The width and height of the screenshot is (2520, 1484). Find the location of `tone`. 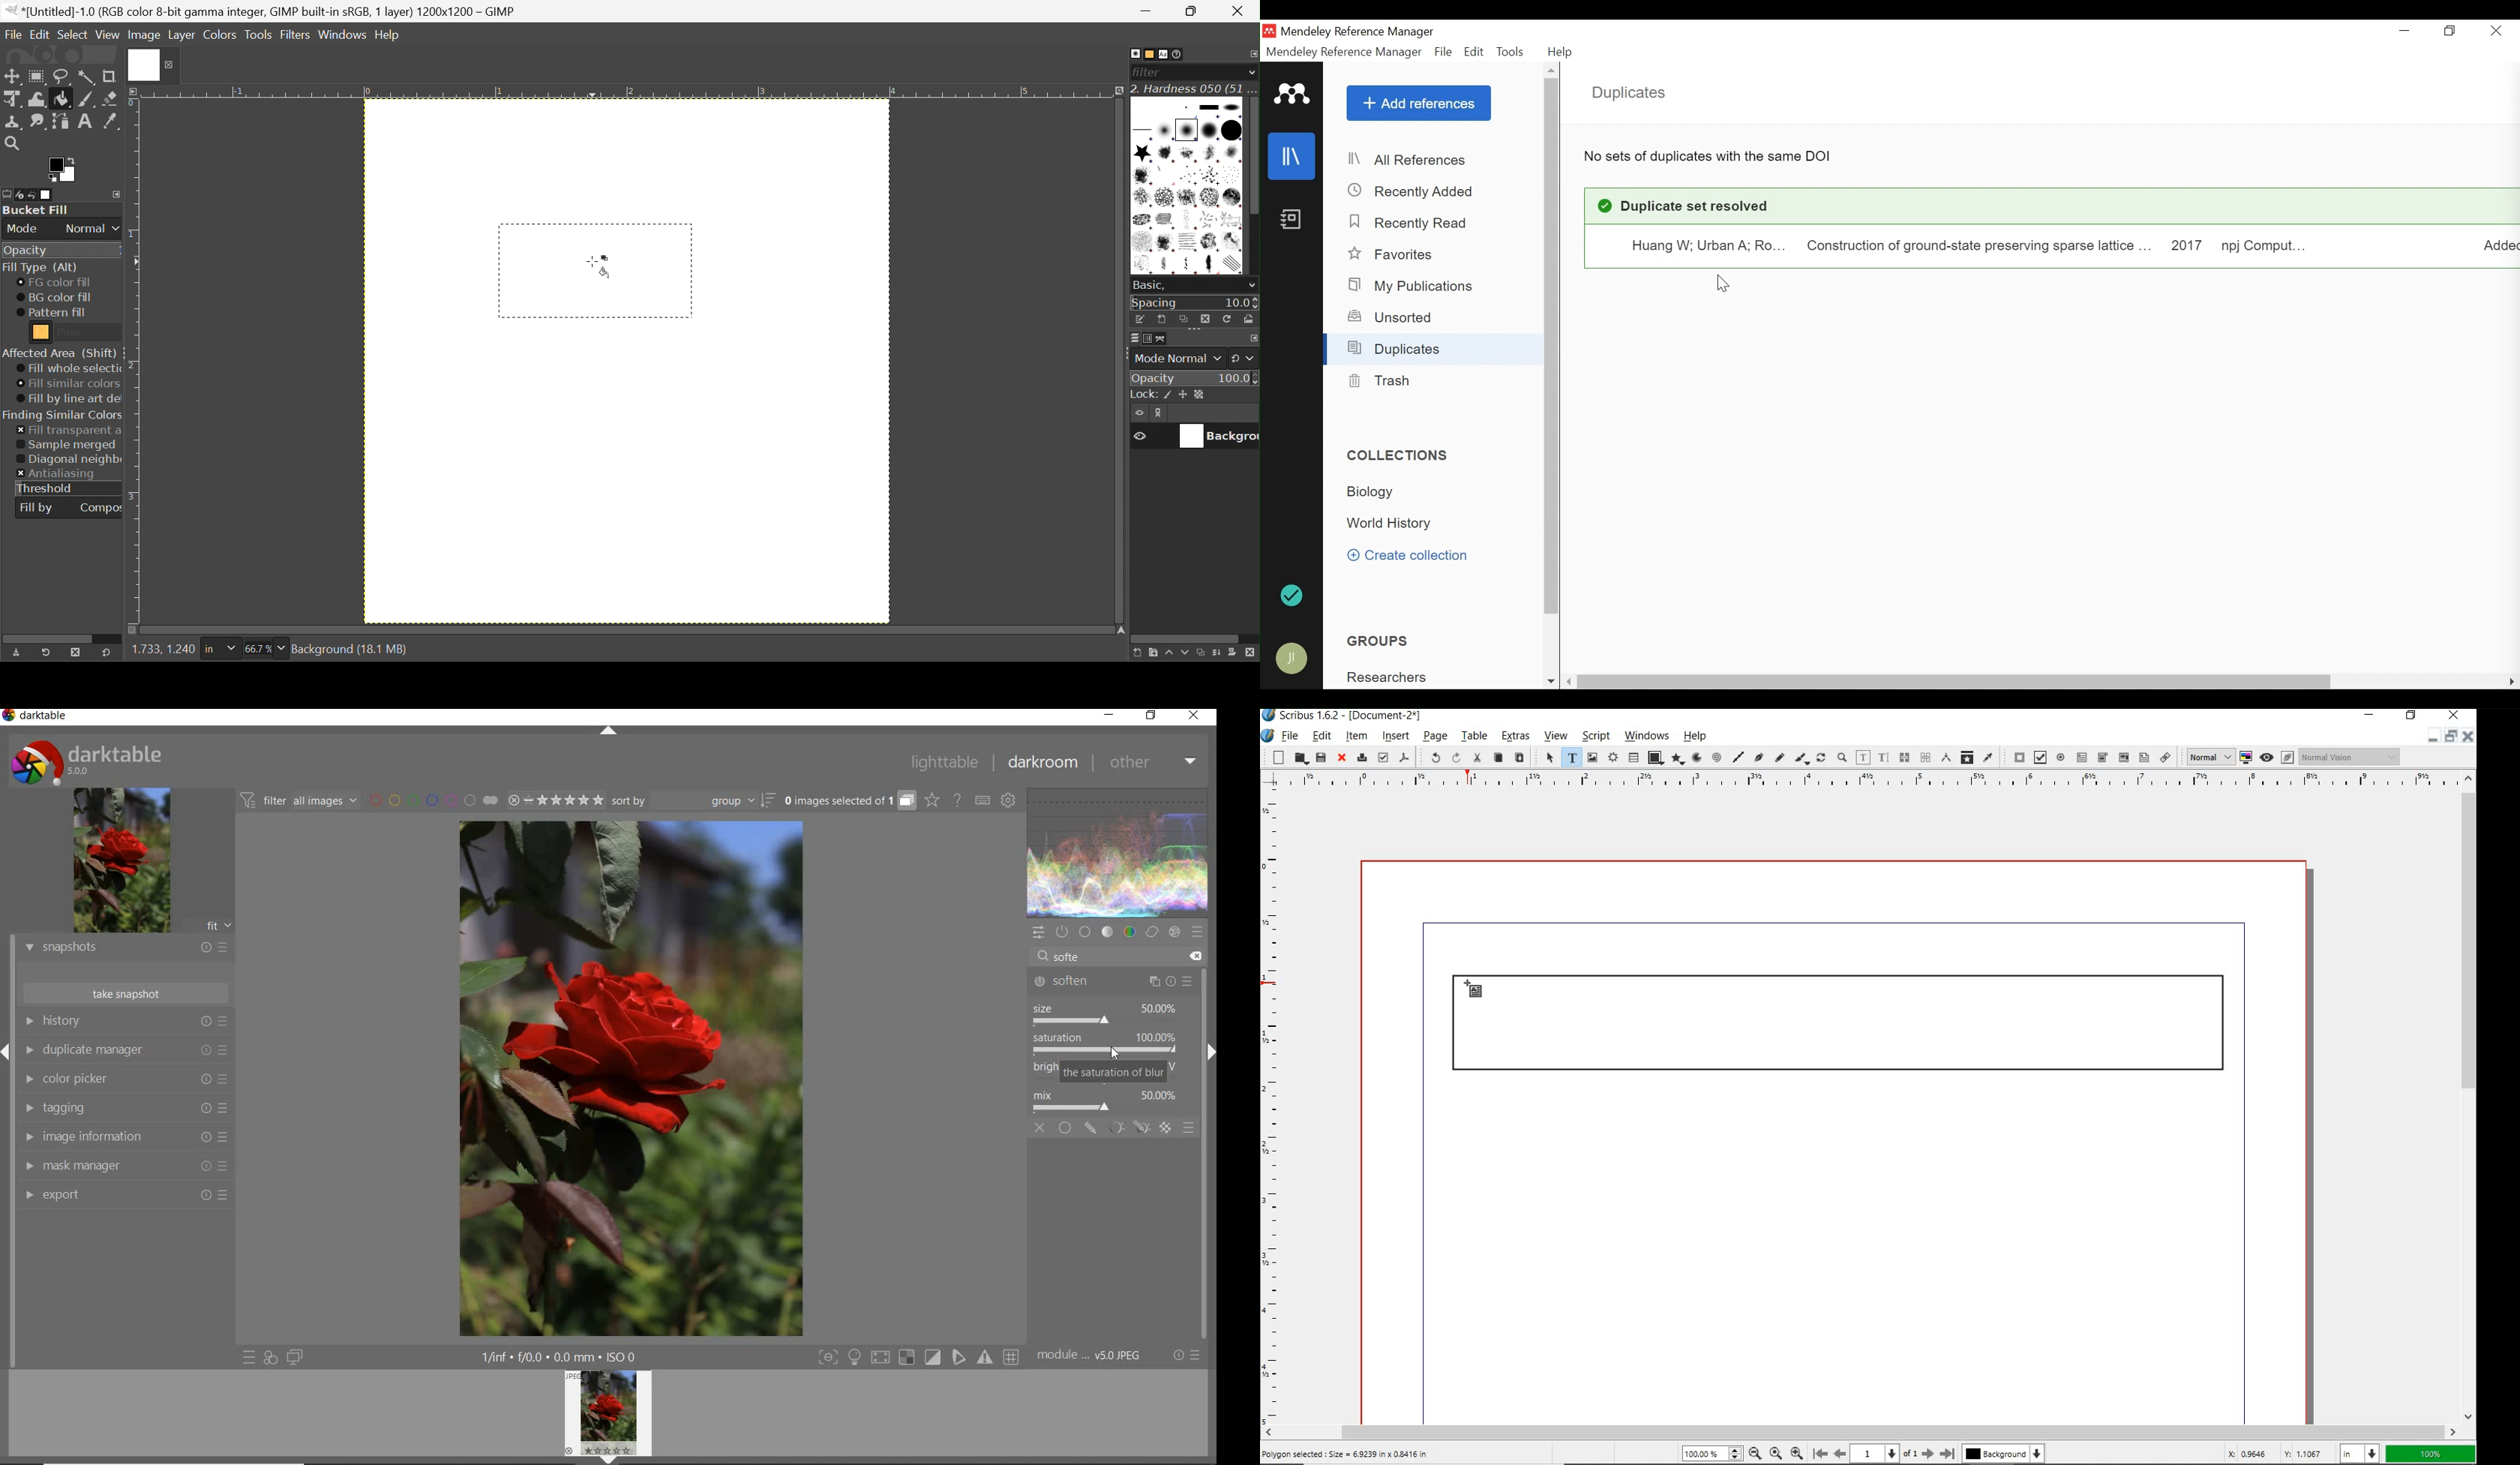

tone is located at coordinates (1107, 933).